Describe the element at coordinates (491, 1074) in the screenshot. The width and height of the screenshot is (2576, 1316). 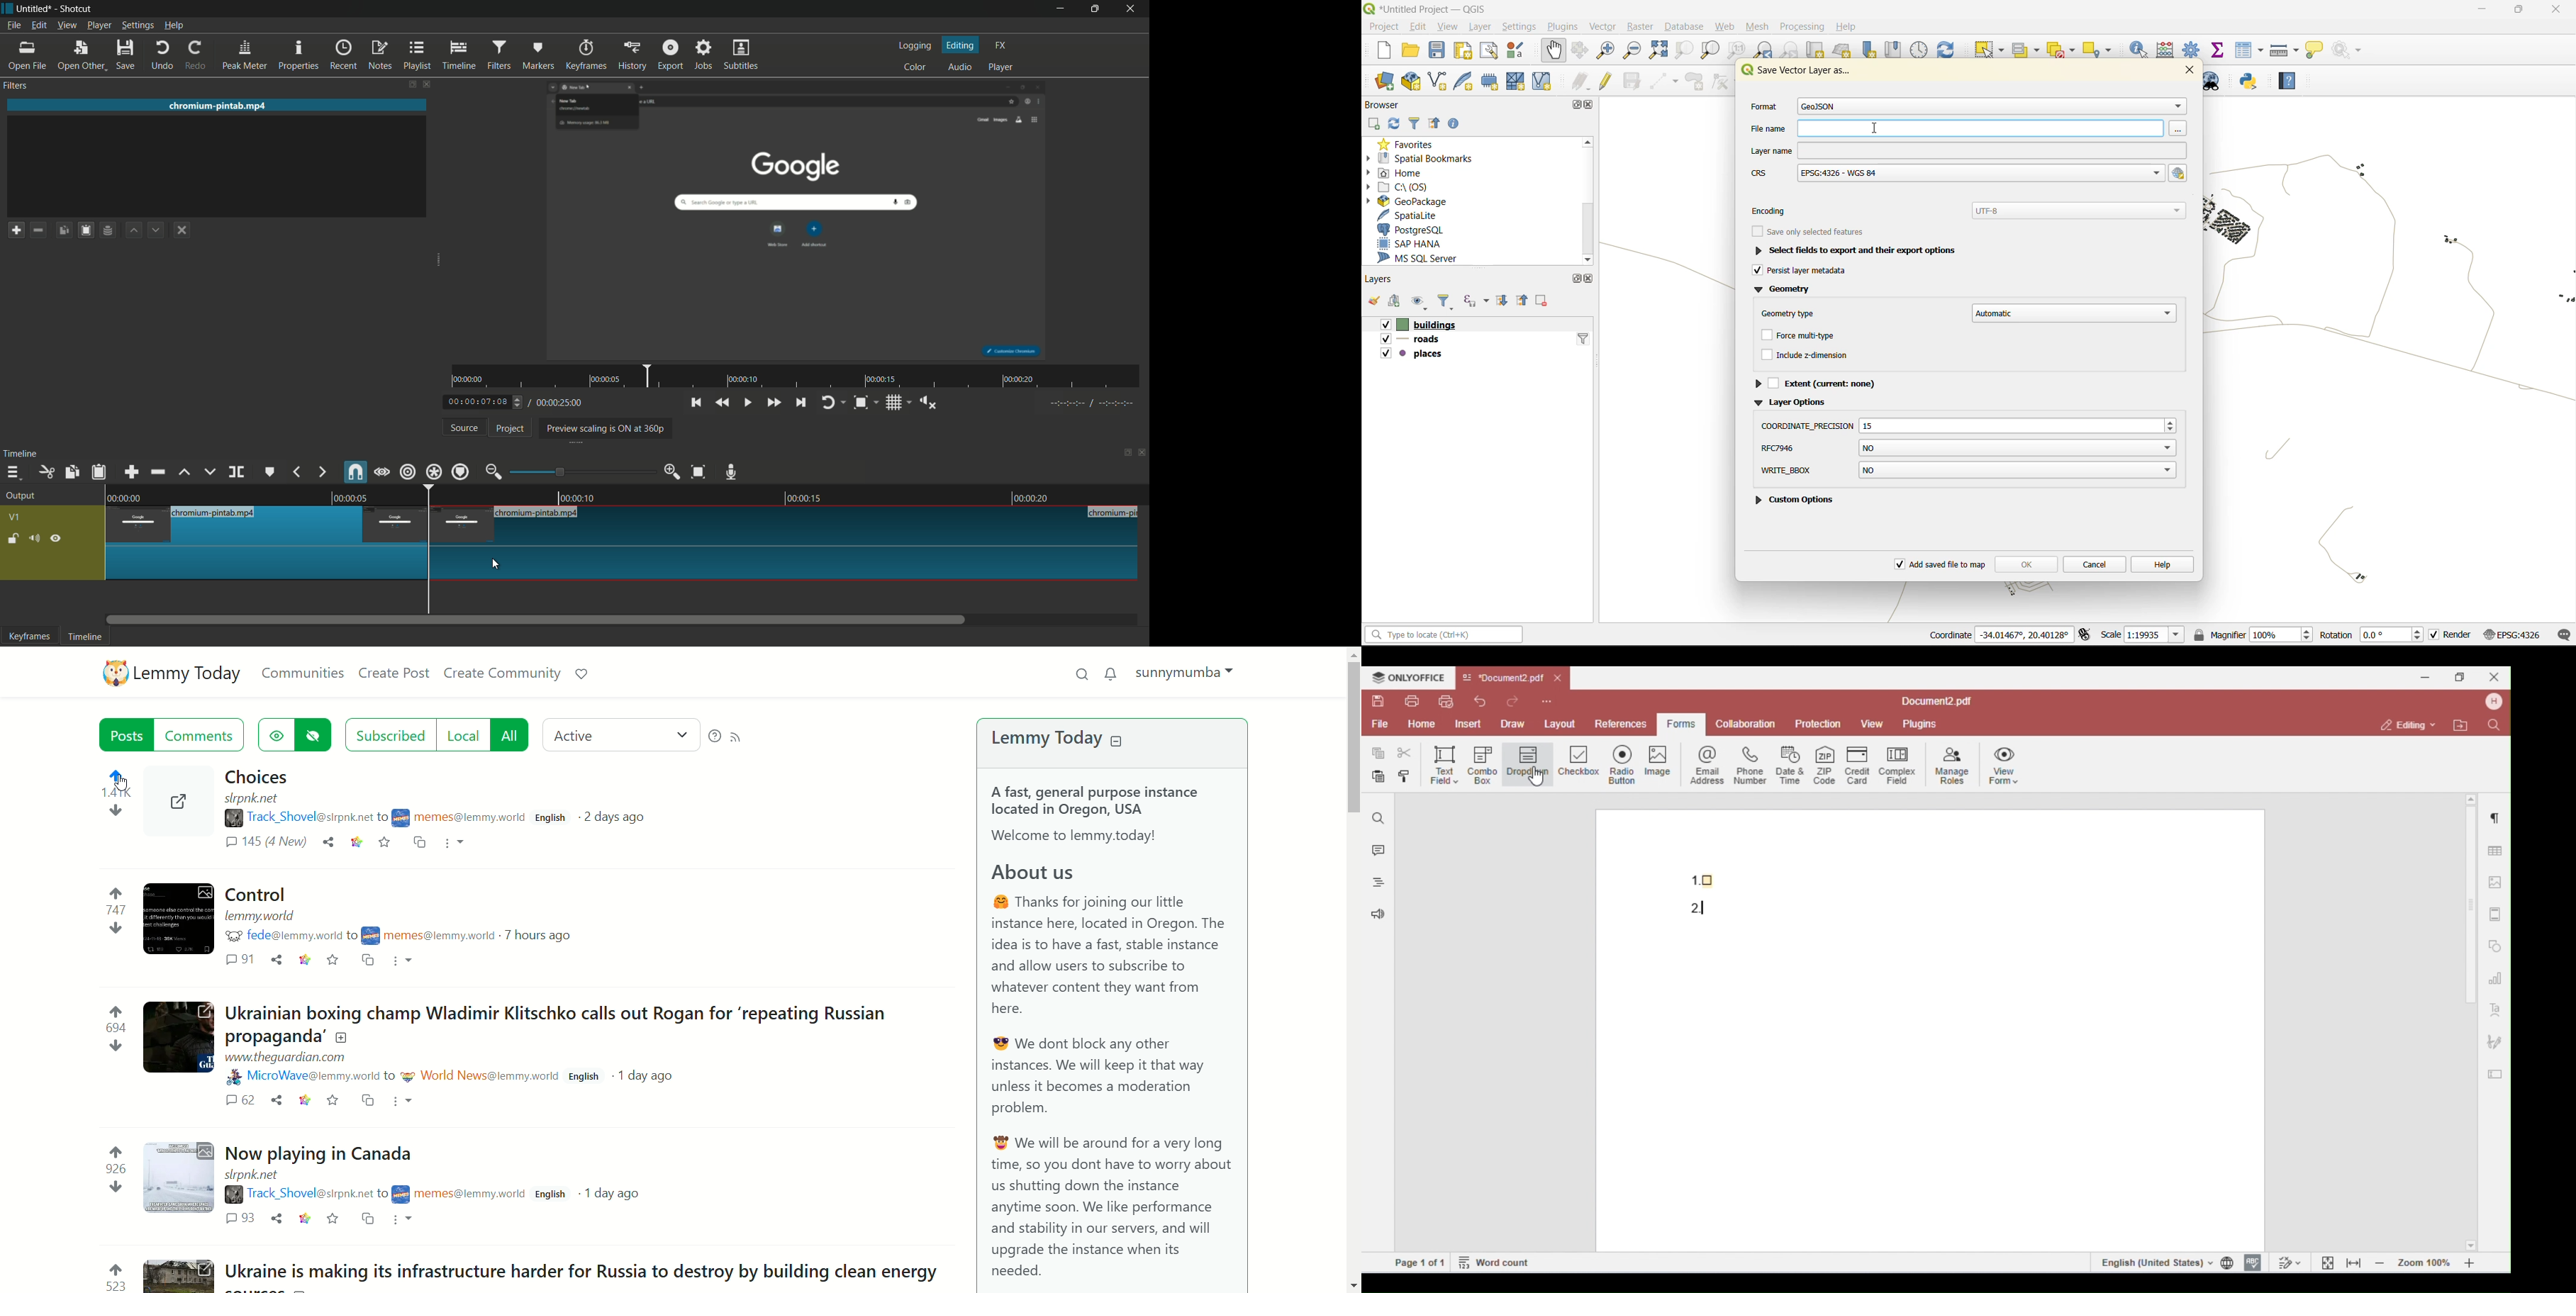
I see `username` at that location.